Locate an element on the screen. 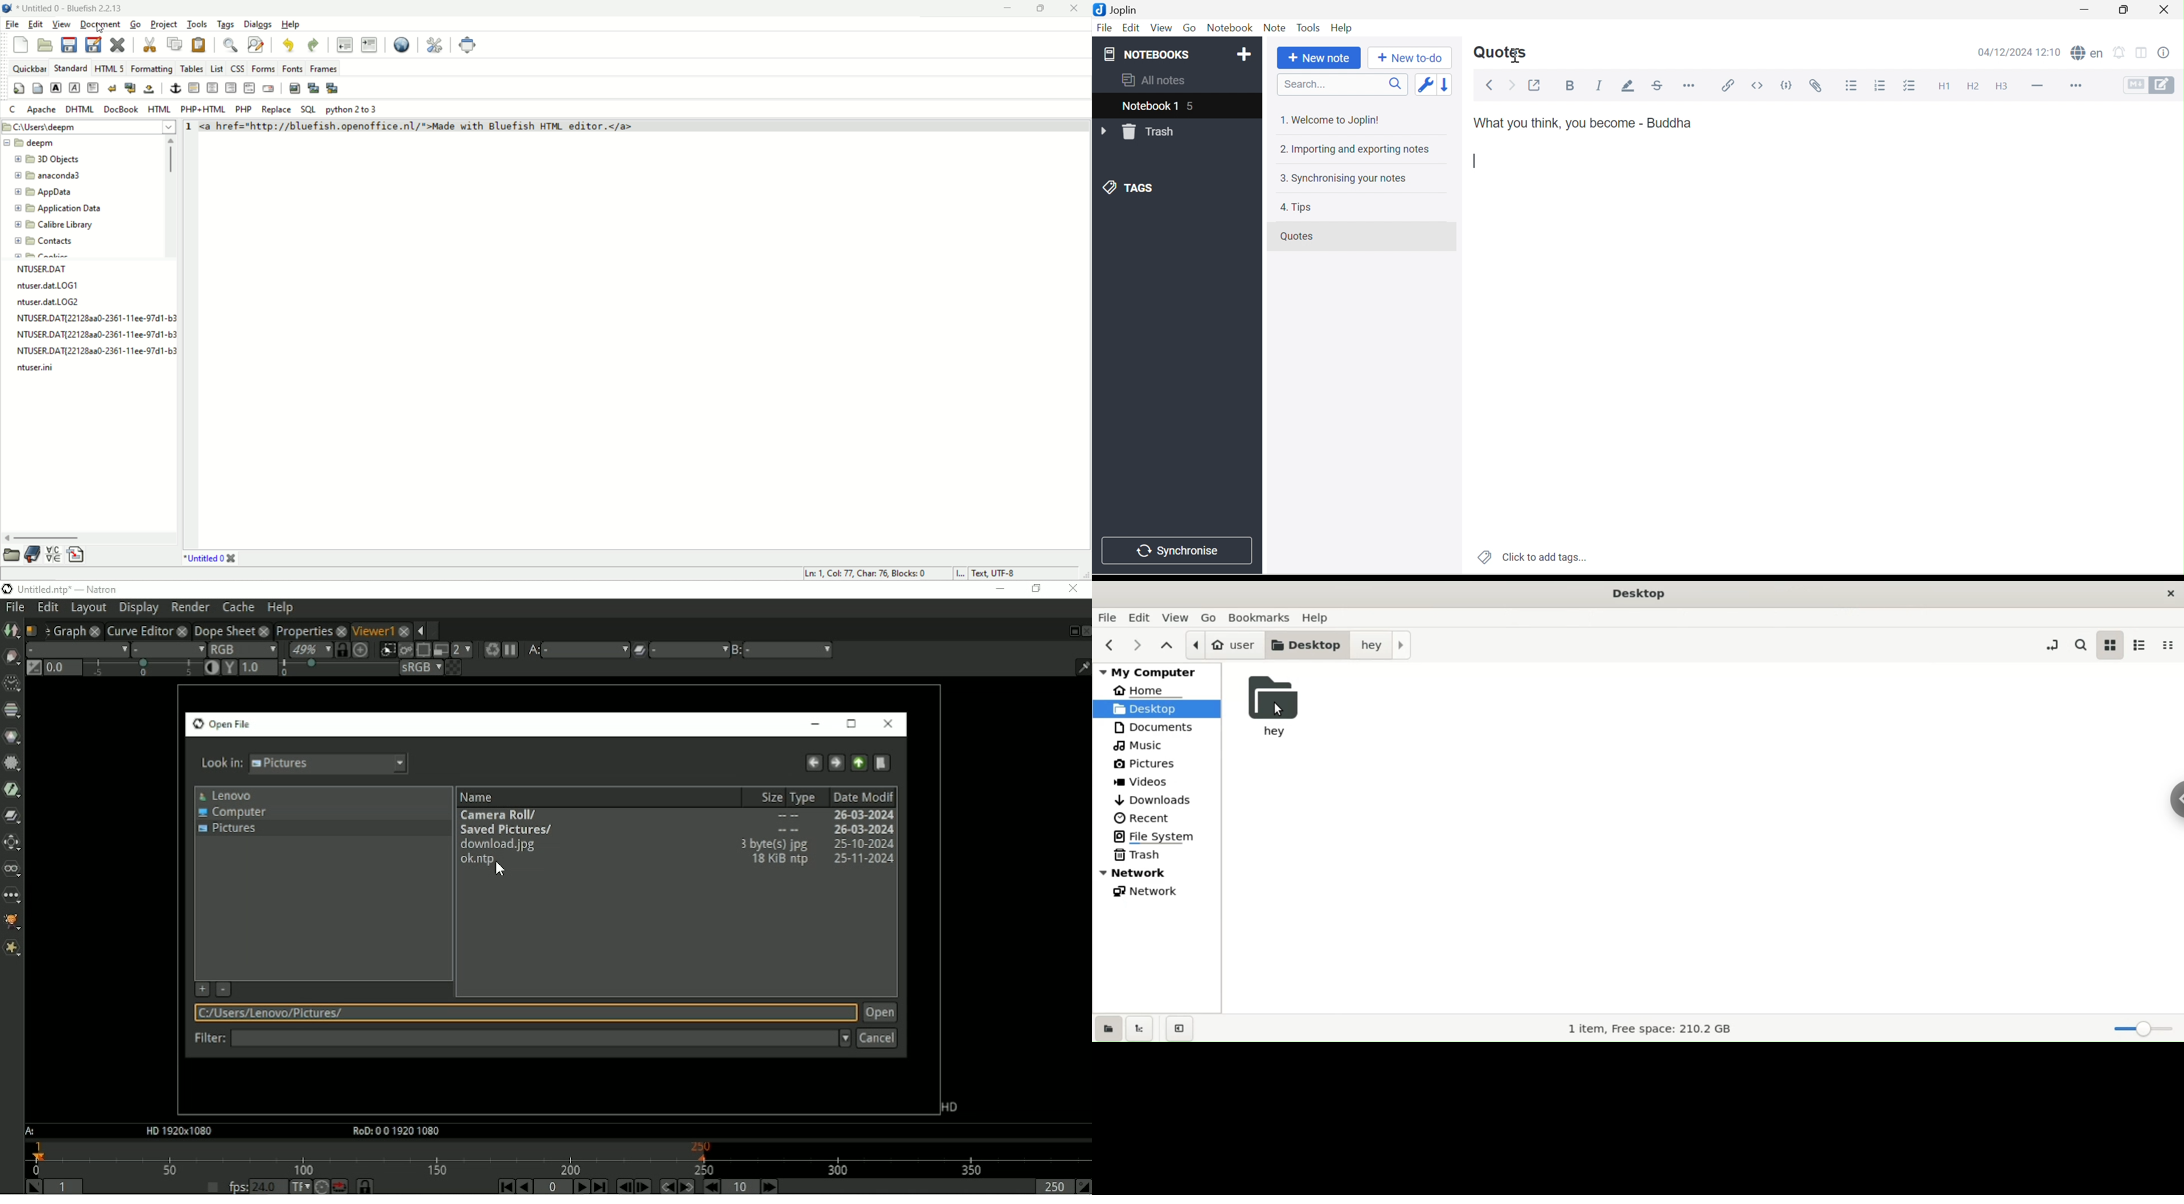  dialogs is located at coordinates (257, 23).